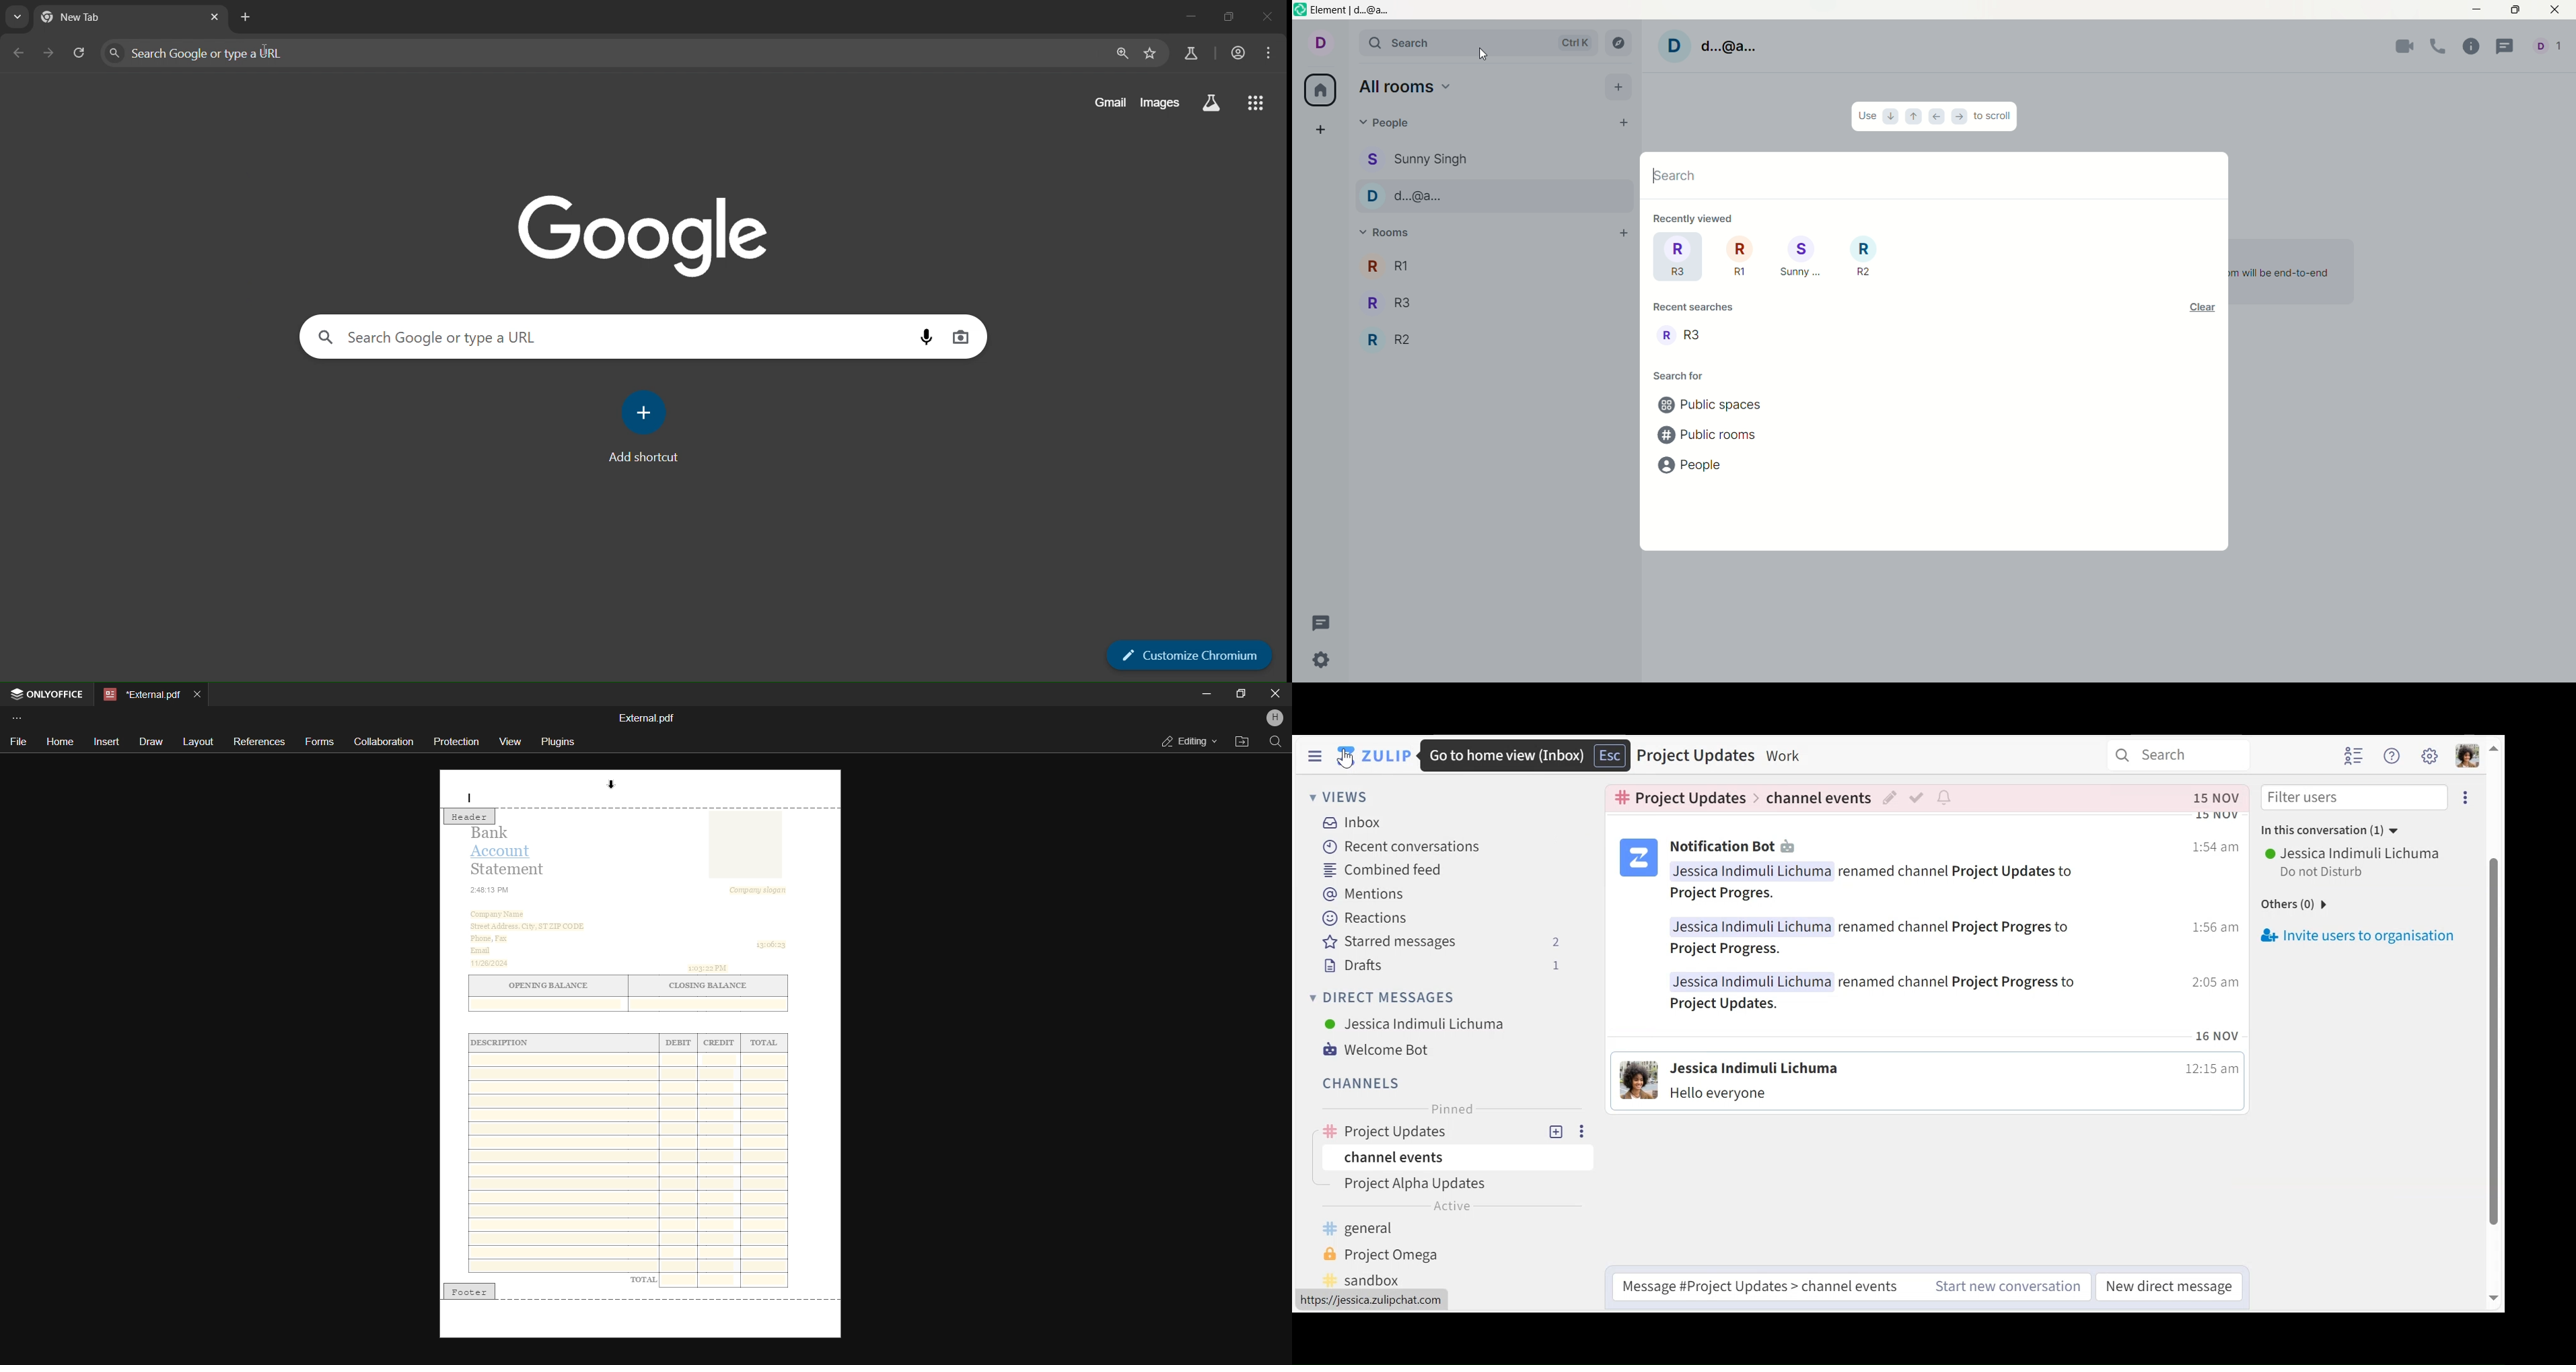 The height and width of the screenshot is (1372, 2576). Describe the element at coordinates (1226, 17) in the screenshot. I see `restore down` at that location.